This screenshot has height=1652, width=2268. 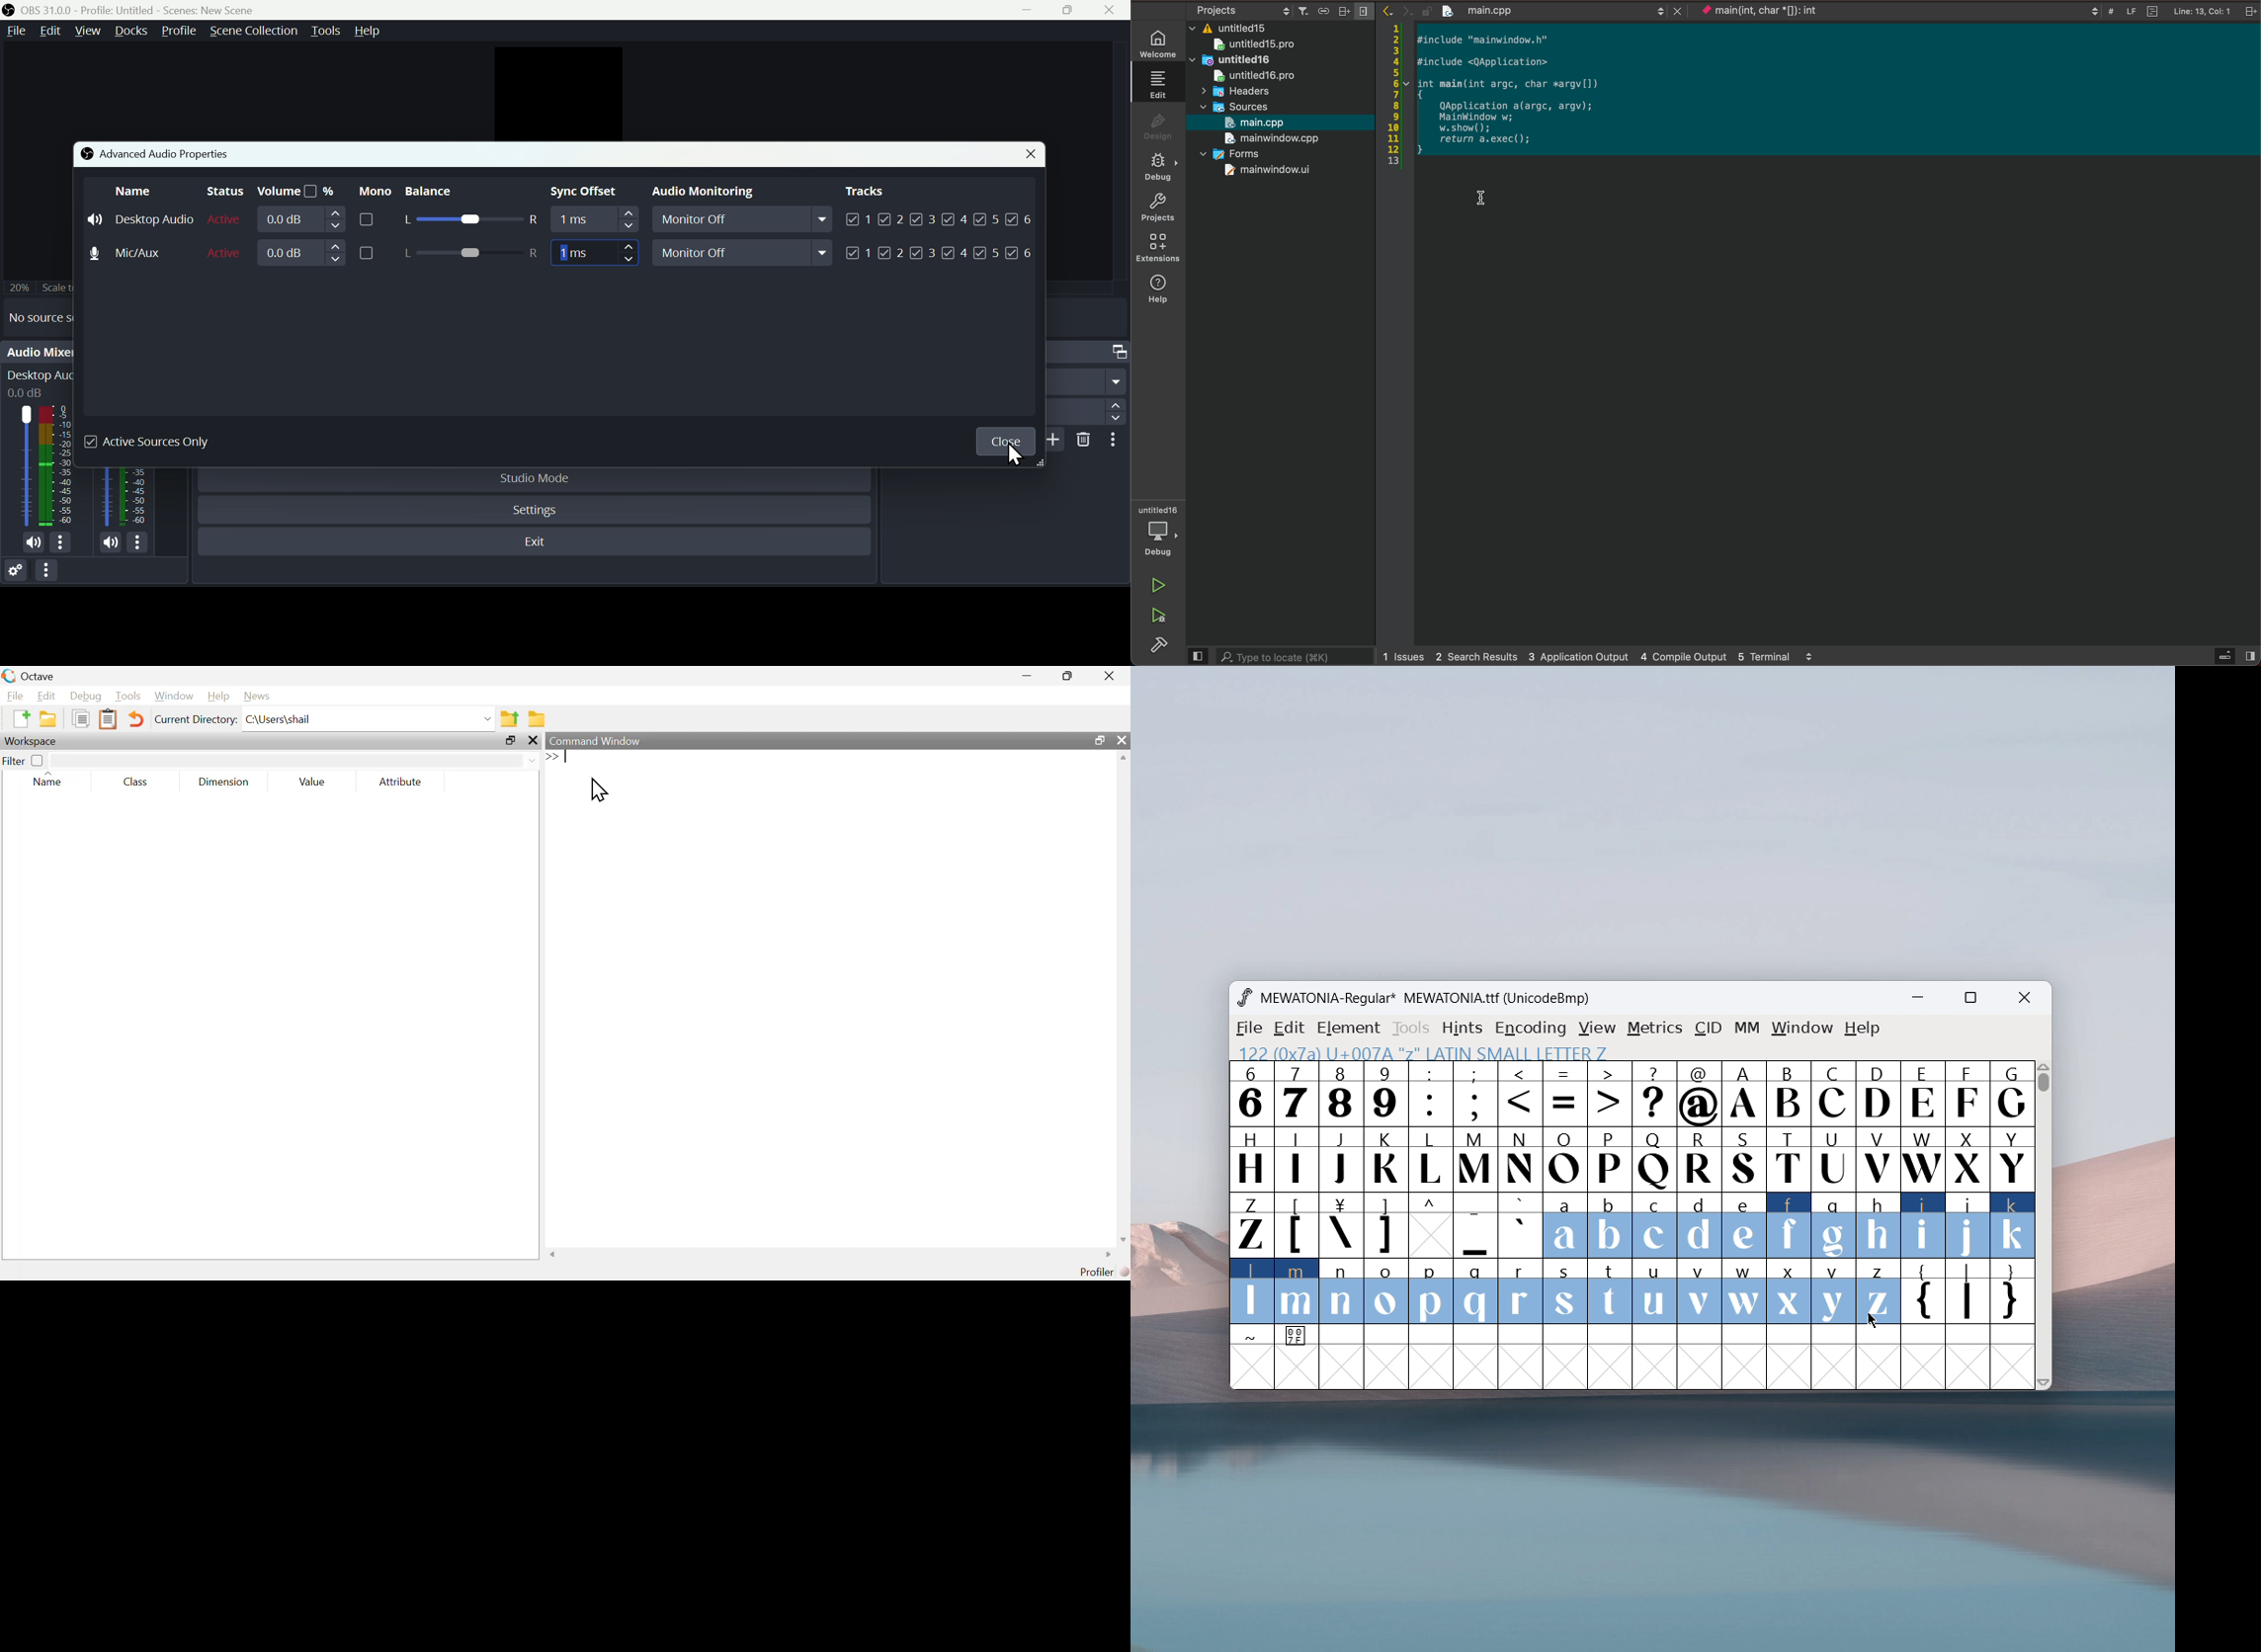 What do you see at coordinates (1968, 1158) in the screenshot?
I see `X` at bounding box center [1968, 1158].